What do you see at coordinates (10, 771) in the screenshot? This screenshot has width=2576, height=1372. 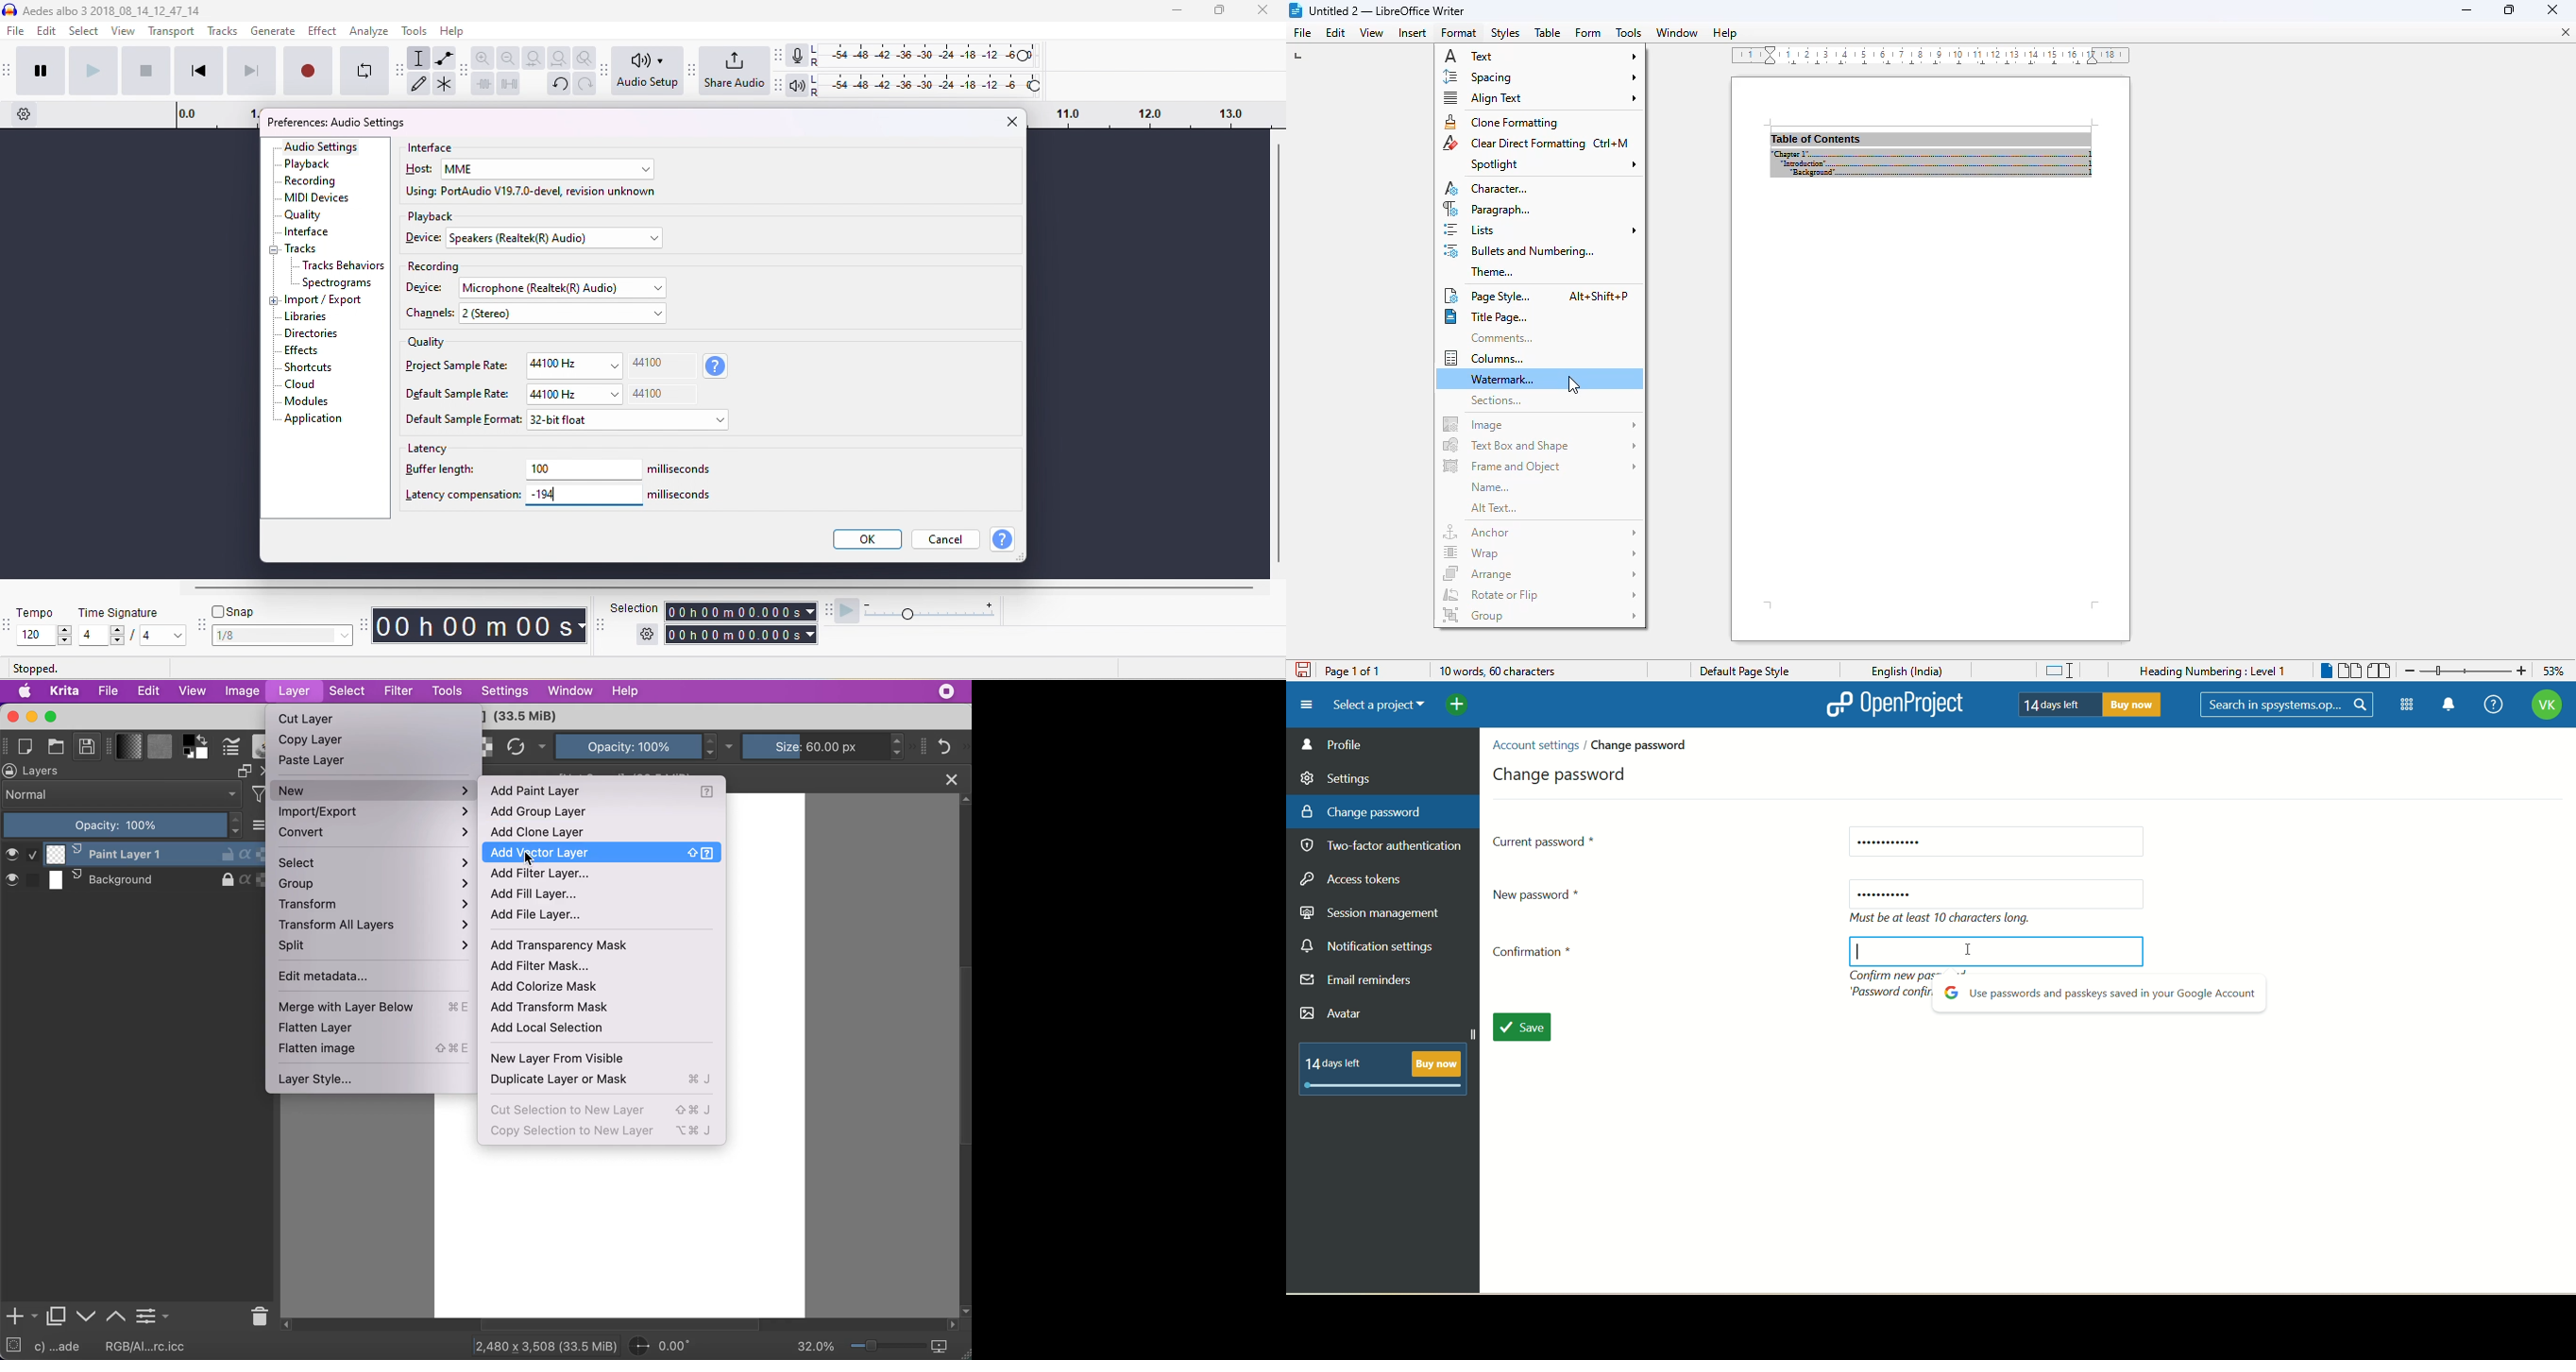 I see `lock docker` at bounding box center [10, 771].